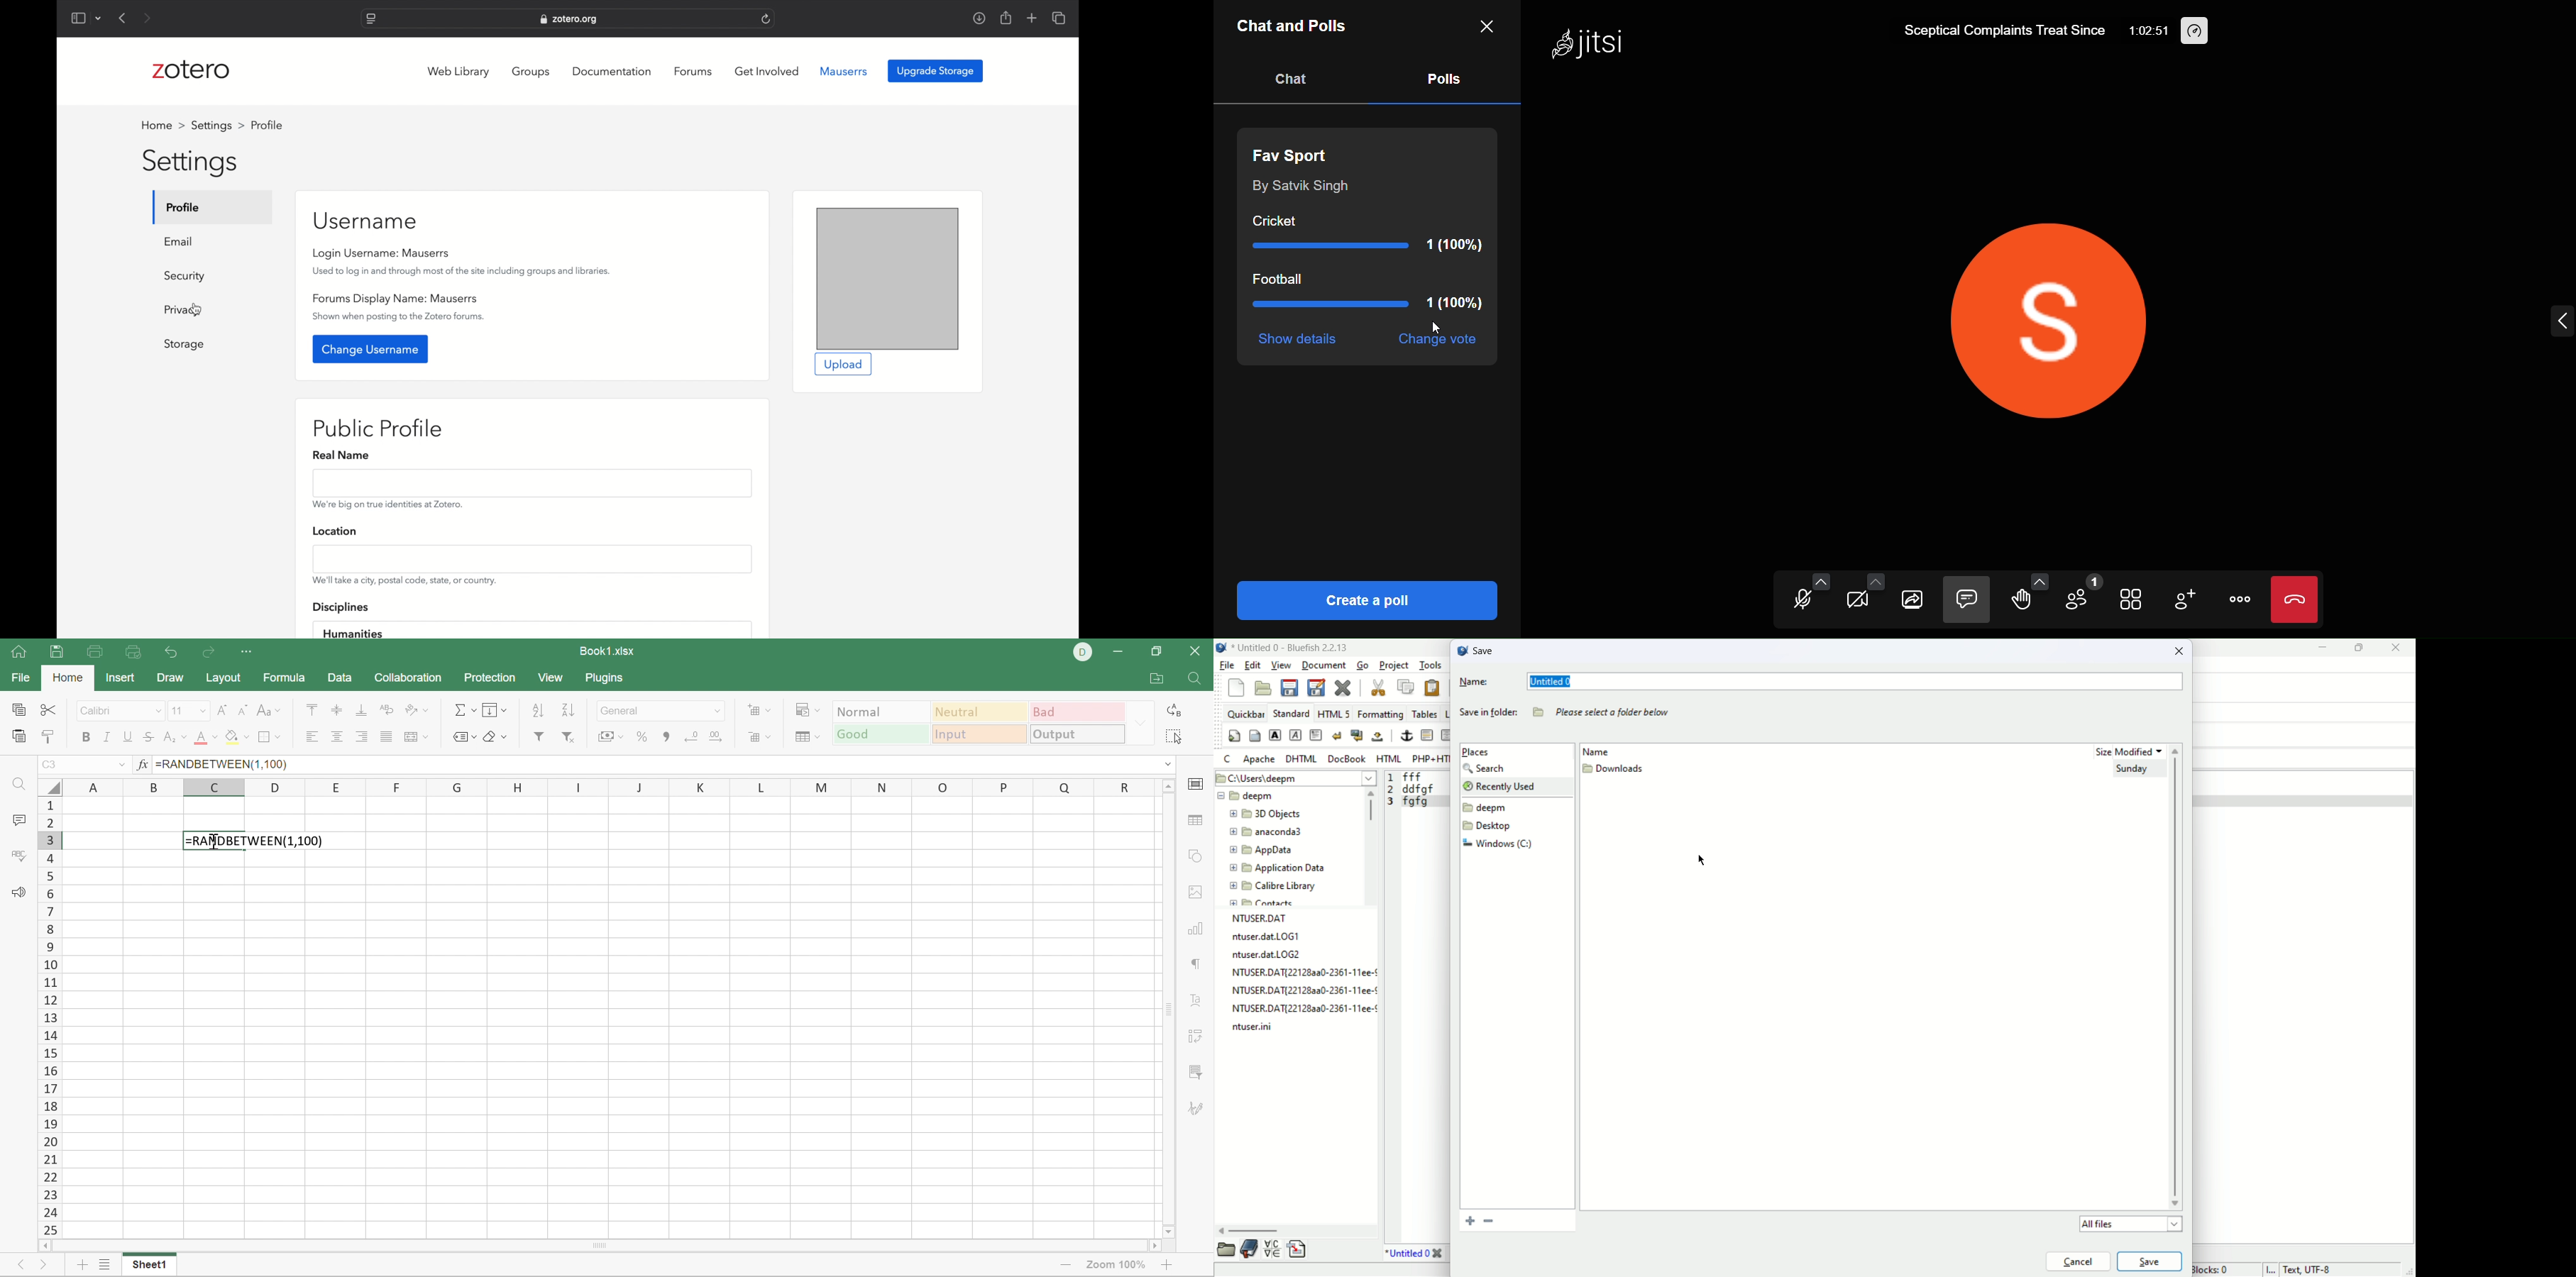 The image size is (2576, 1288). Describe the element at coordinates (538, 711) in the screenshot. I see `Ascending order` at that location.